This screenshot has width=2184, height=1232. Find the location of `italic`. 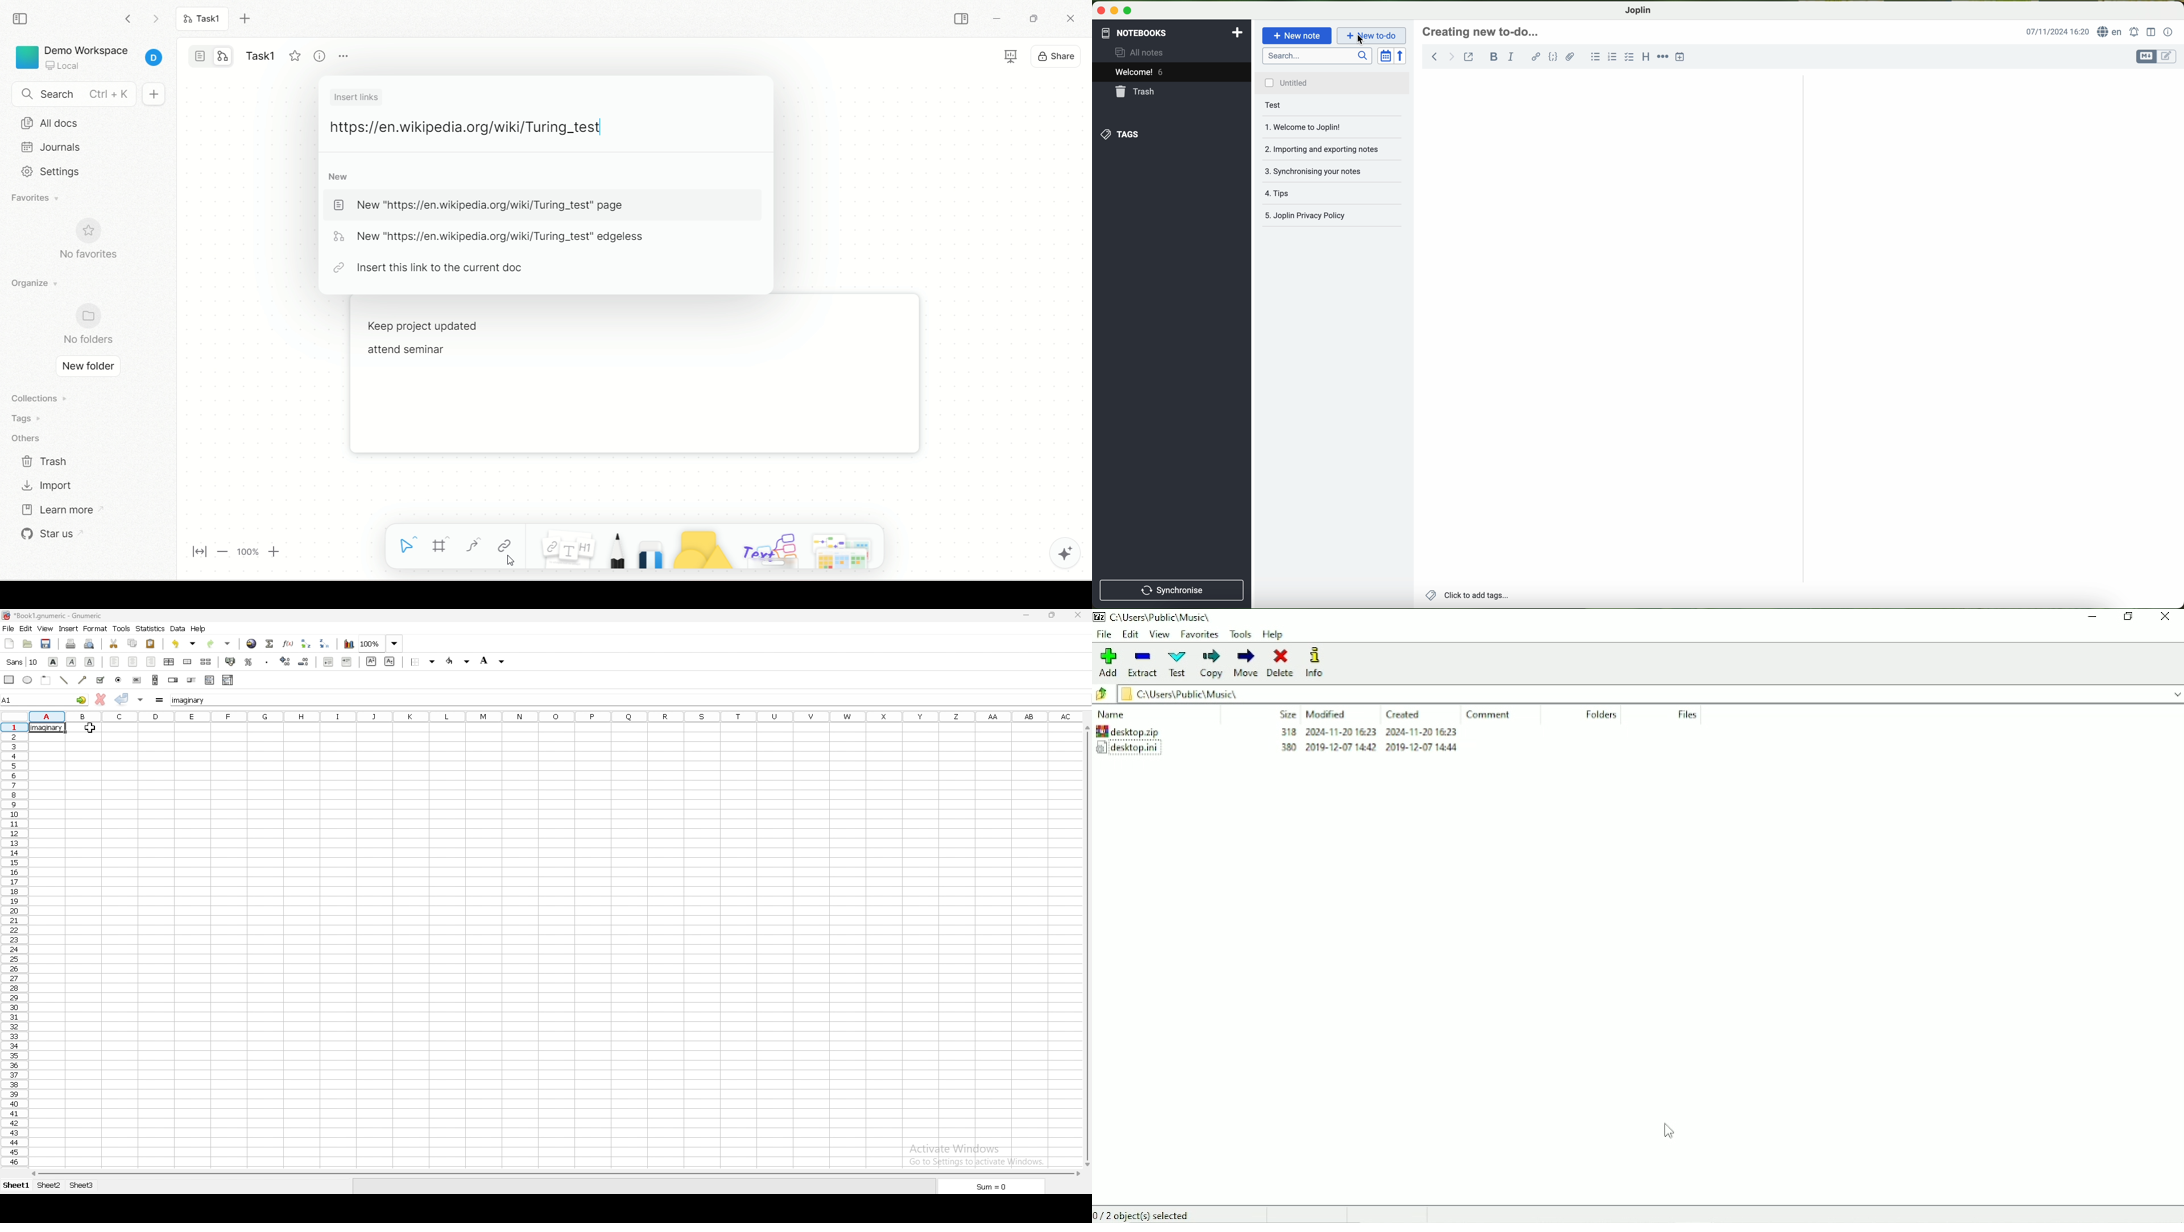

italic is located at coordinates (1512, 57).